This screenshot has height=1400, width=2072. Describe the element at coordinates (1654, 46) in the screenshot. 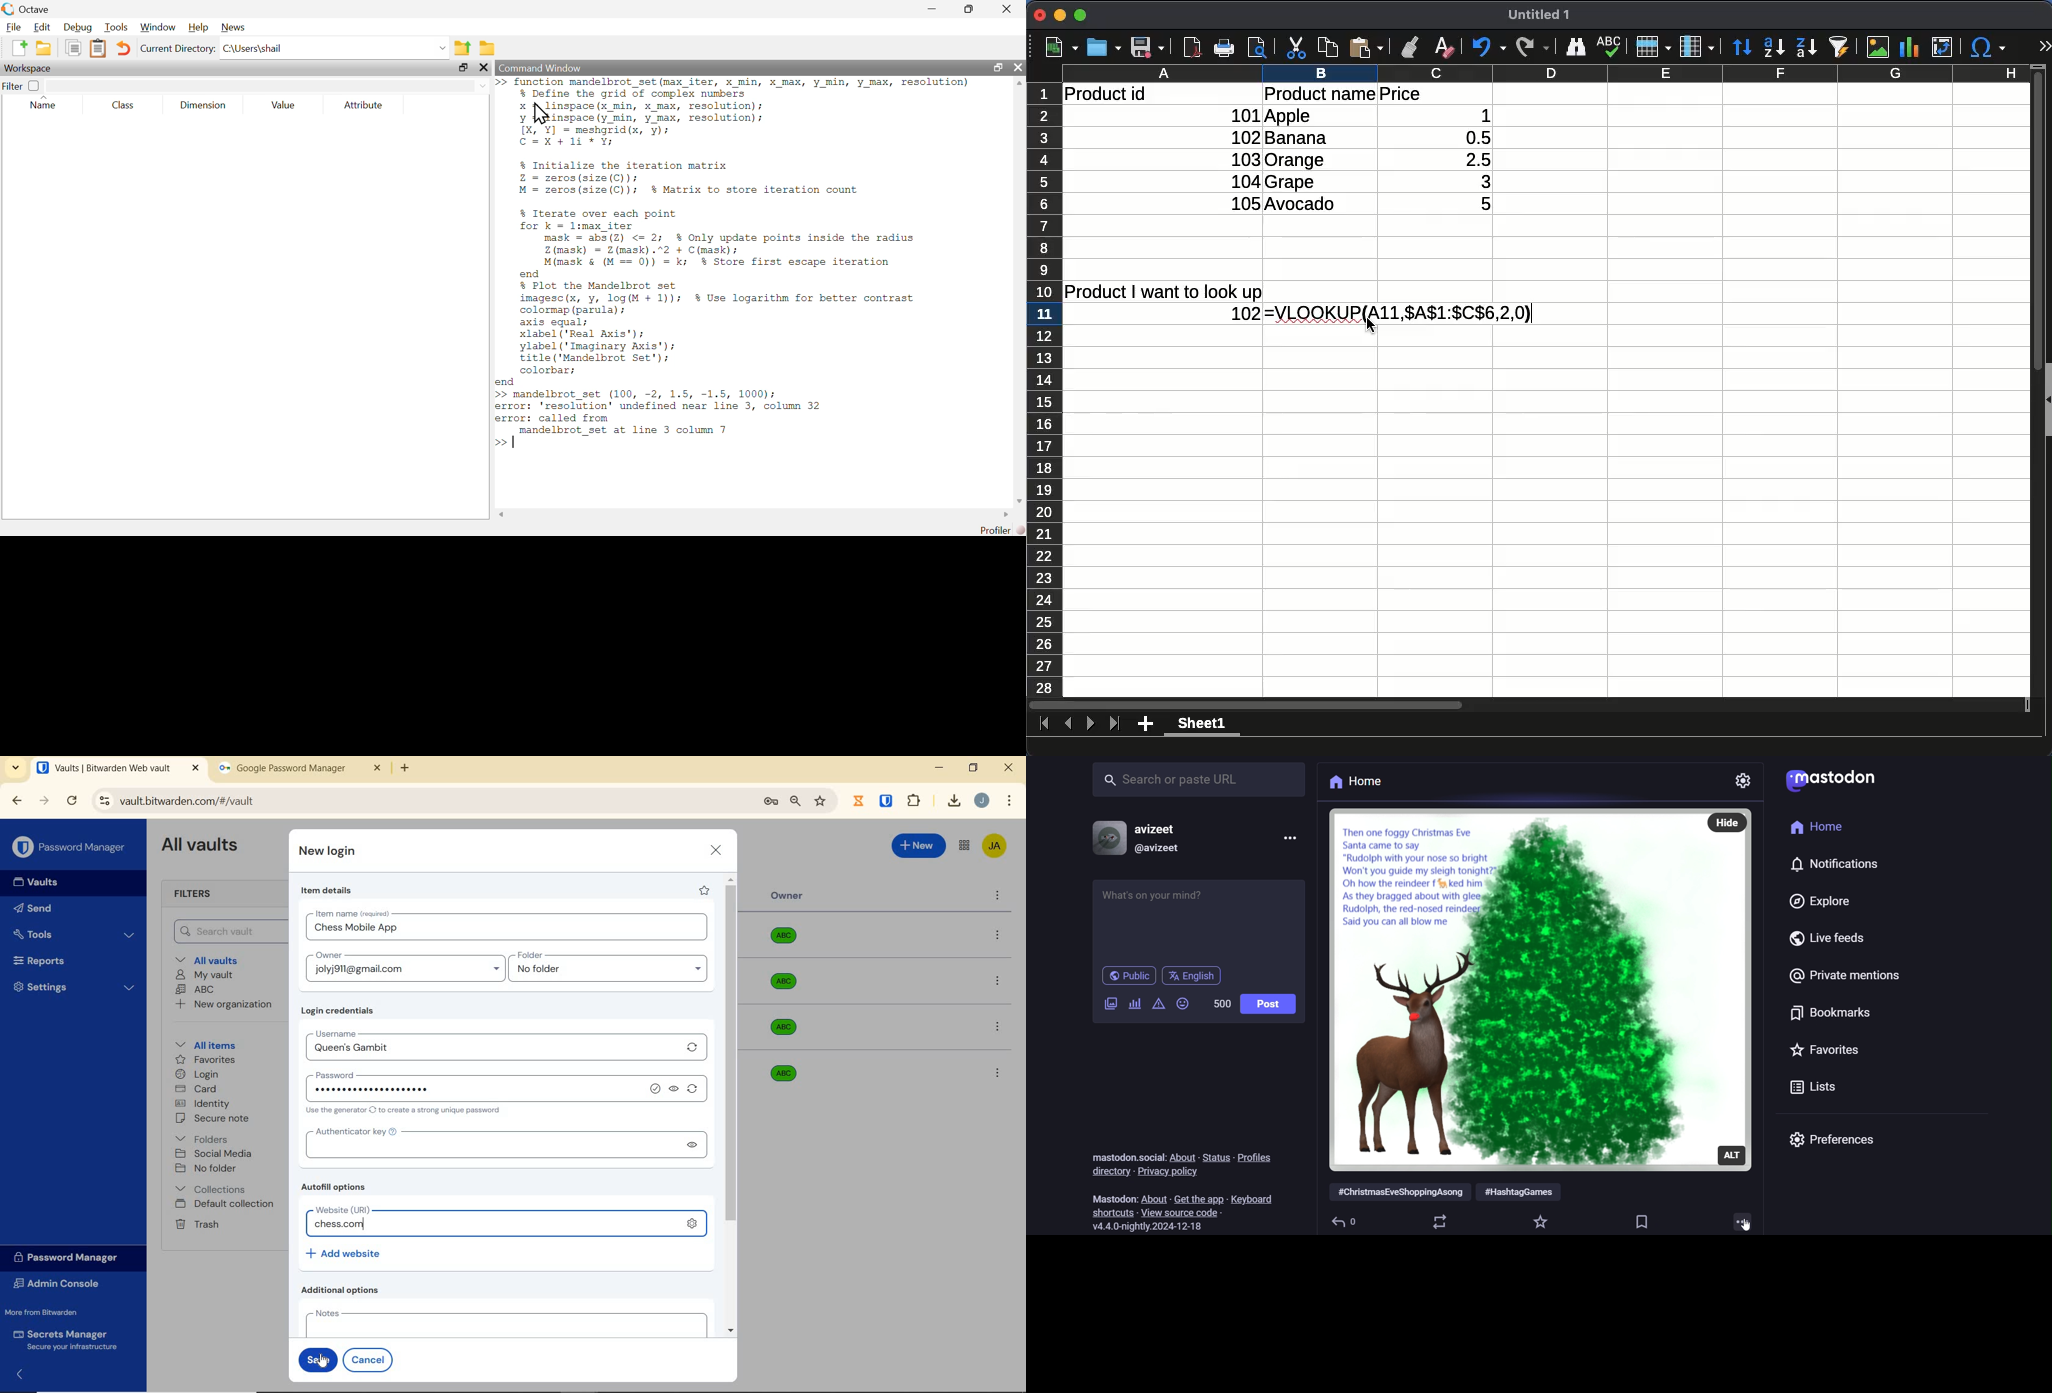

I see `rows` at that location.